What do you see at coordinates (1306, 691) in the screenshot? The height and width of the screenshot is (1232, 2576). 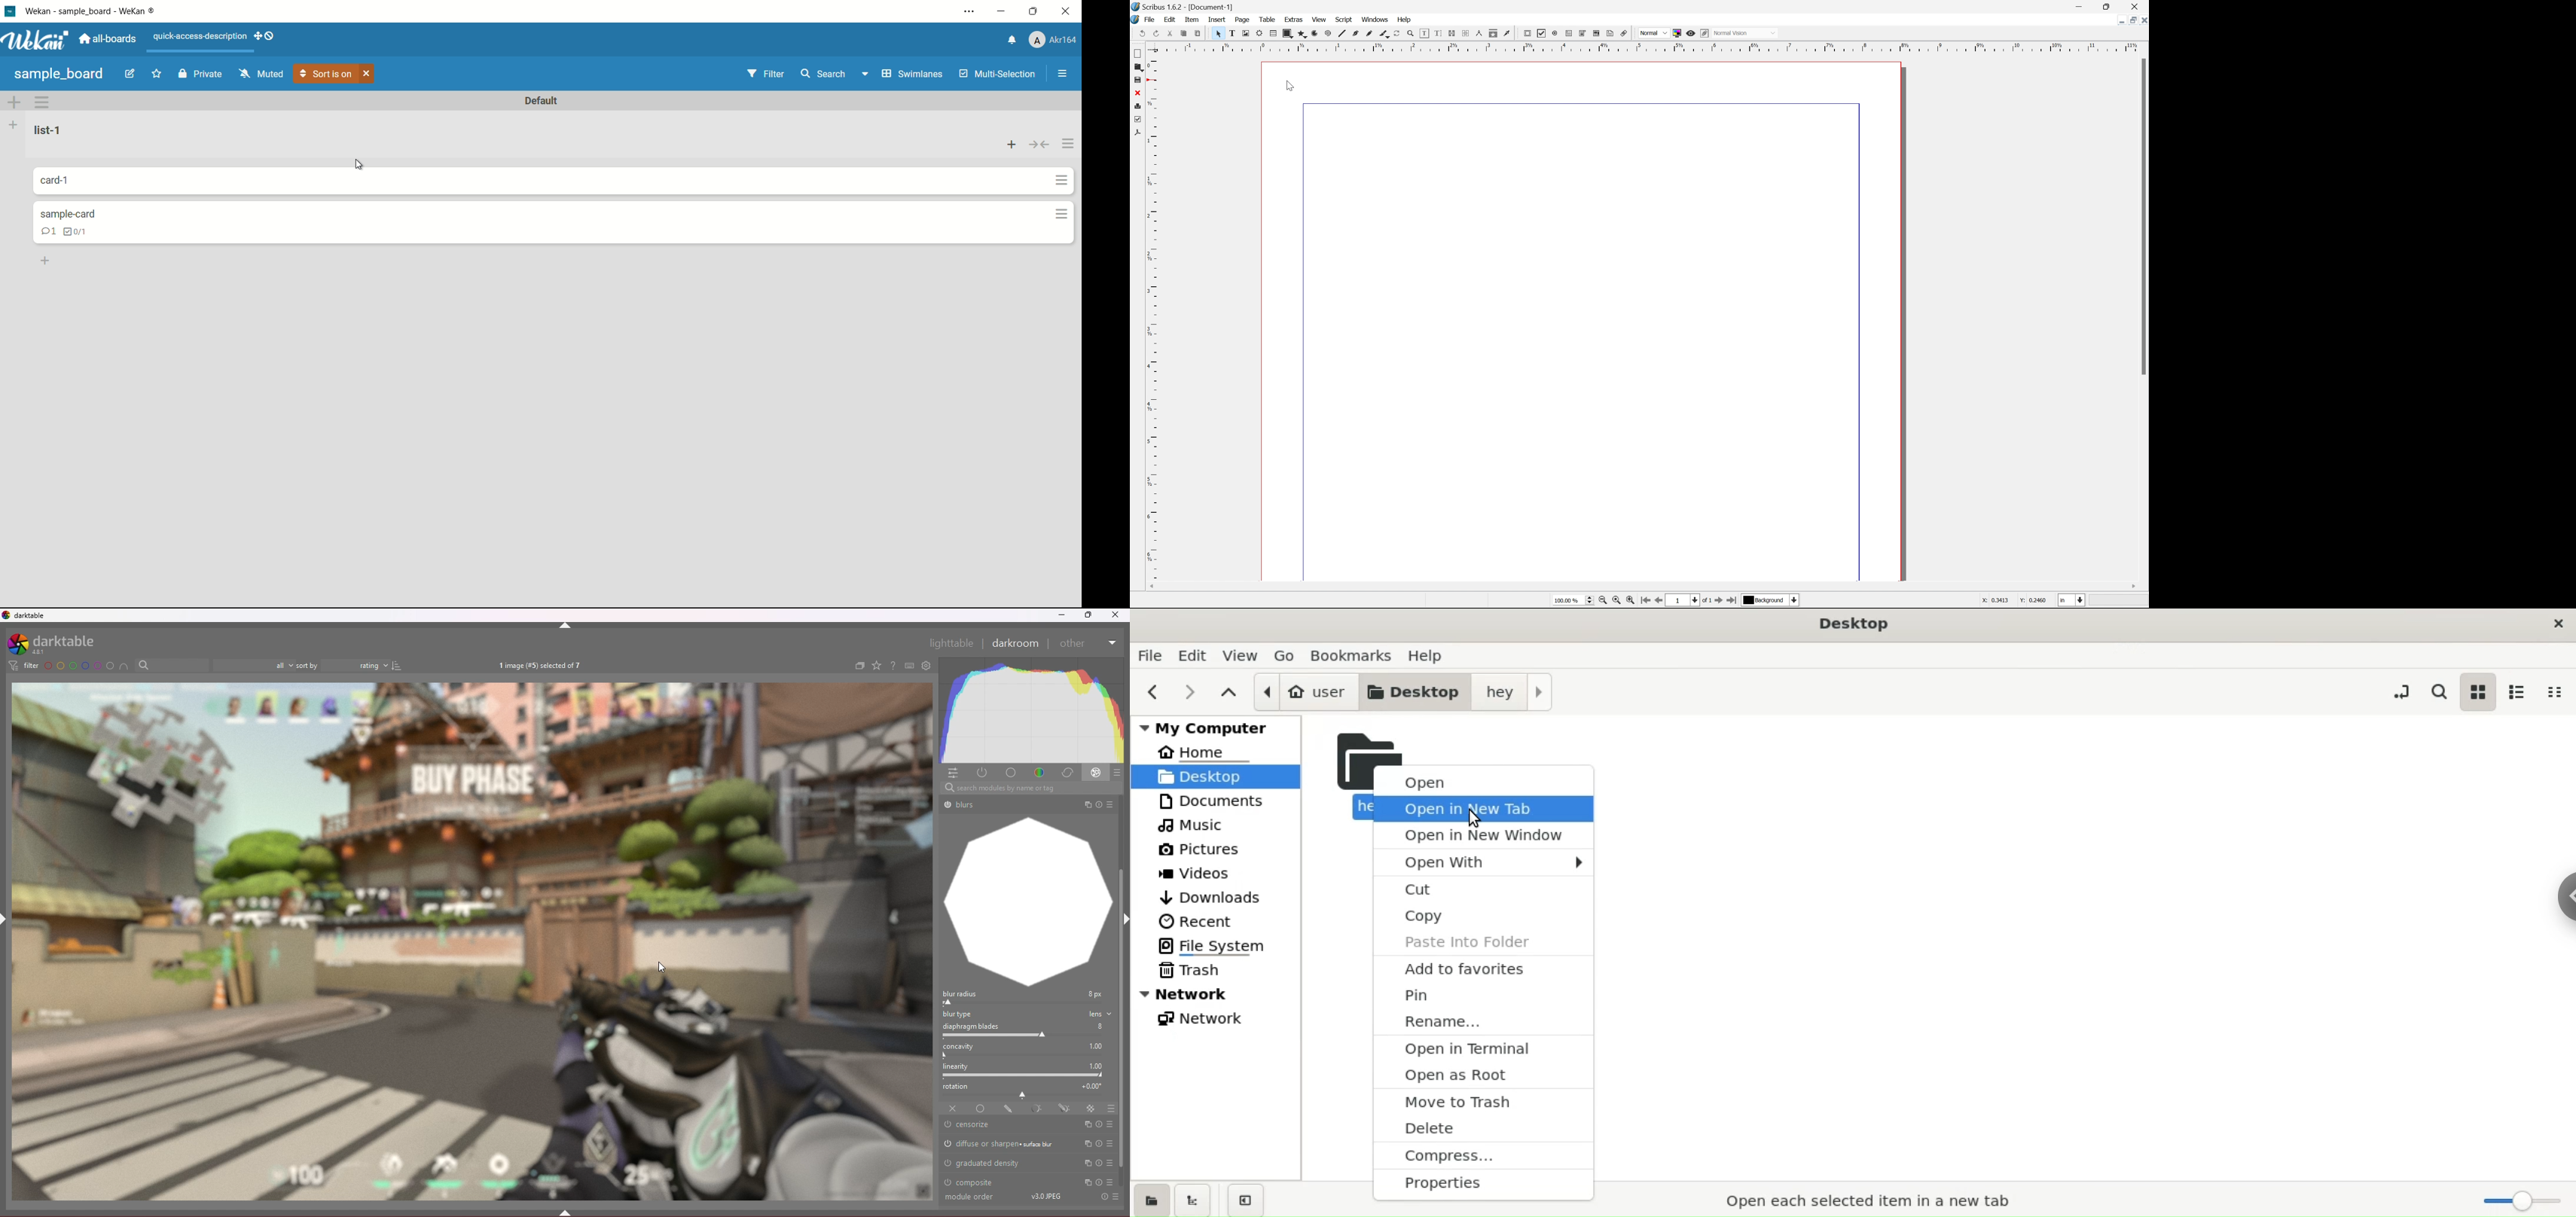 I see `user` at bounding box center [1306, 691].